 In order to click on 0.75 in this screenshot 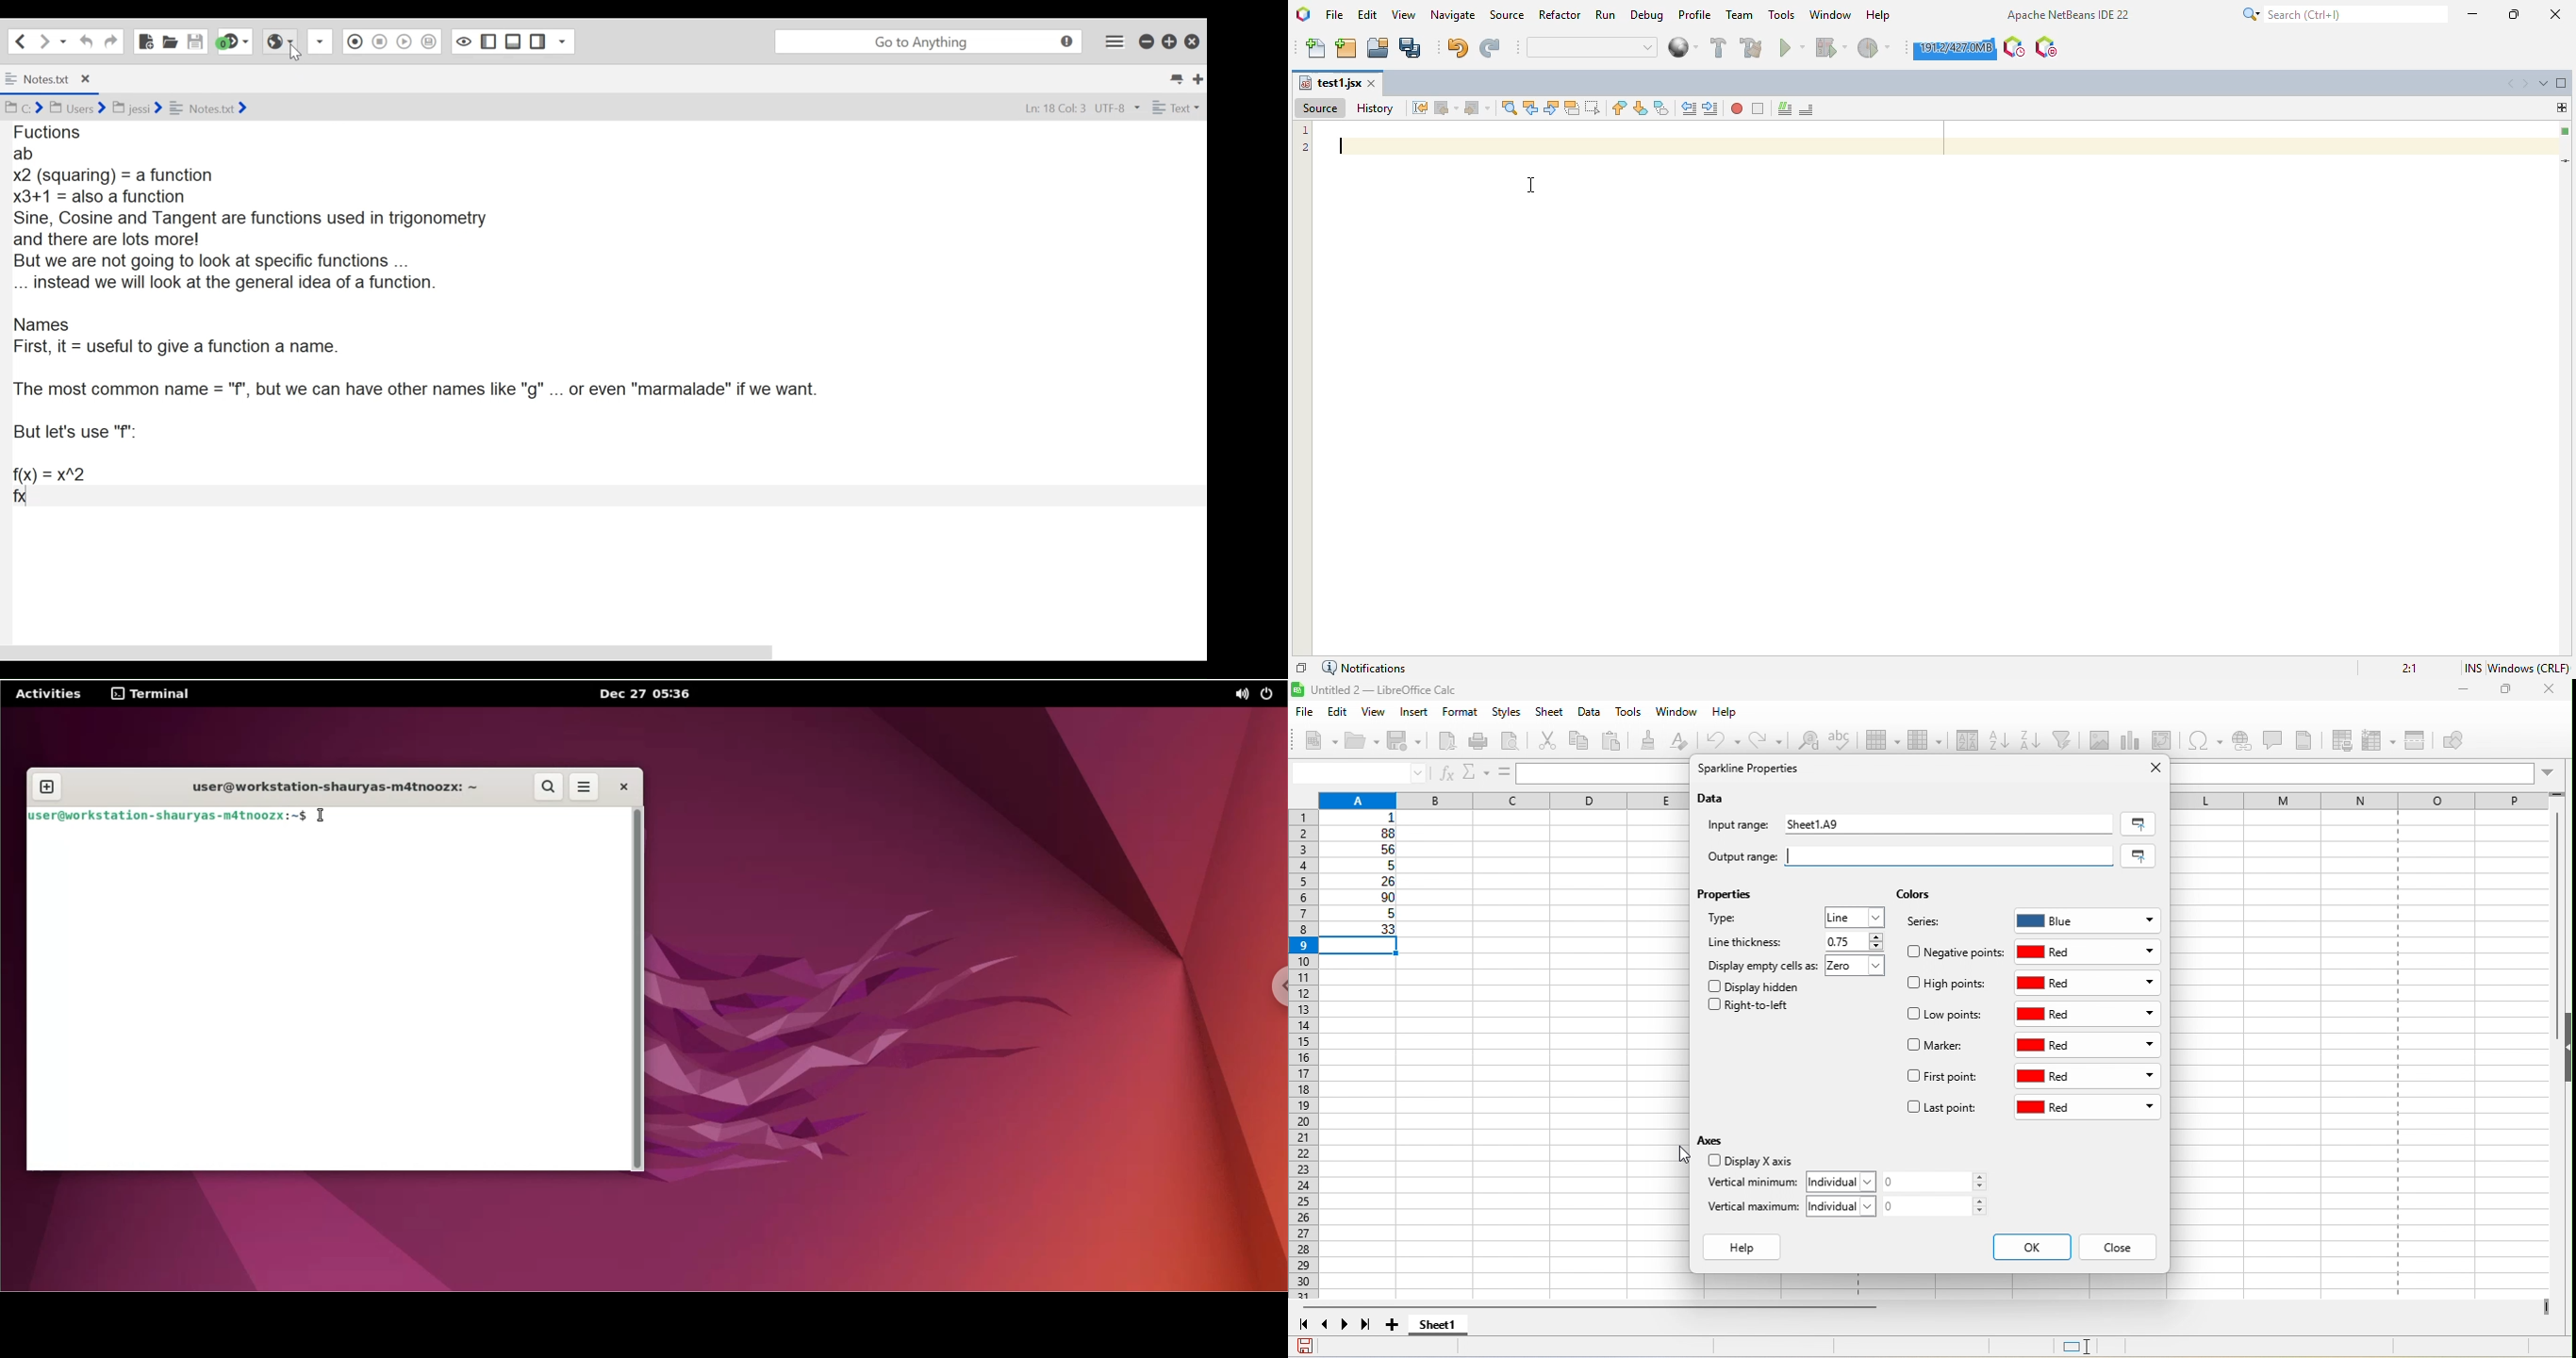, I will do `click(1852, 941)`.